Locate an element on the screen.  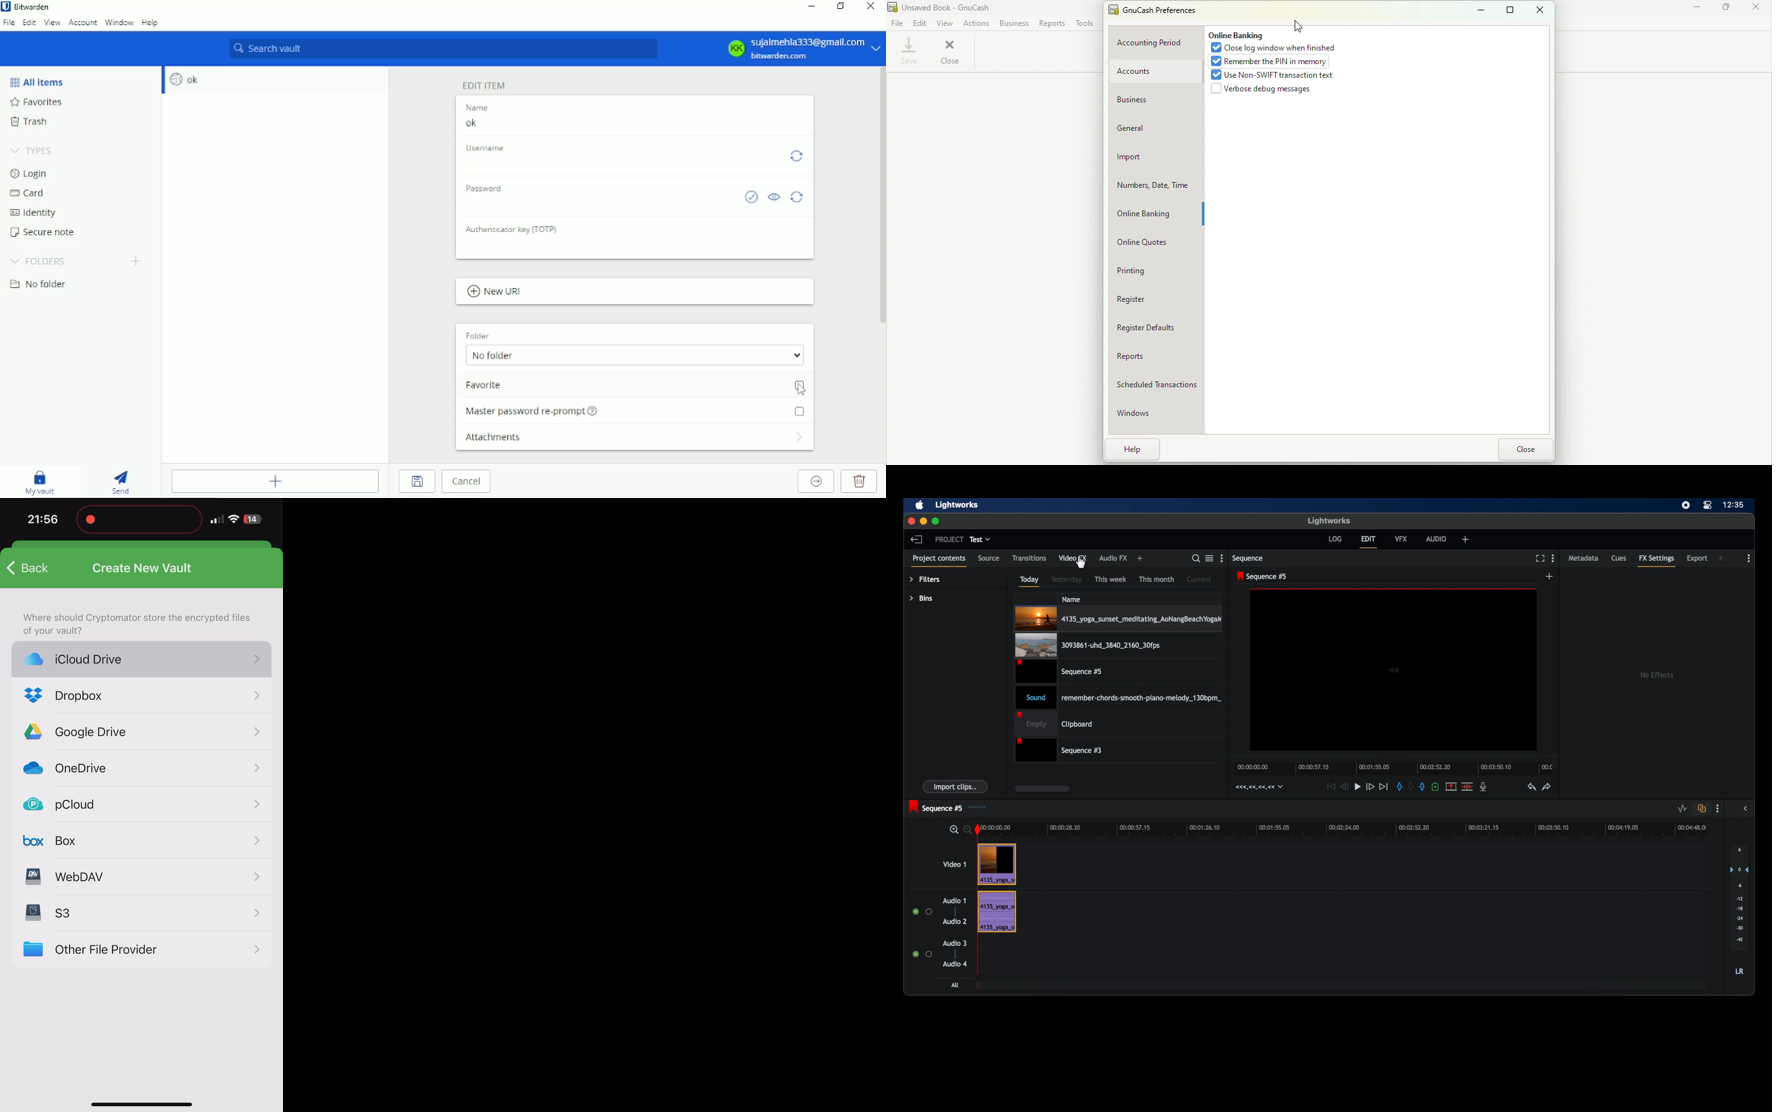
Close is located at coordinates (1759, 13).